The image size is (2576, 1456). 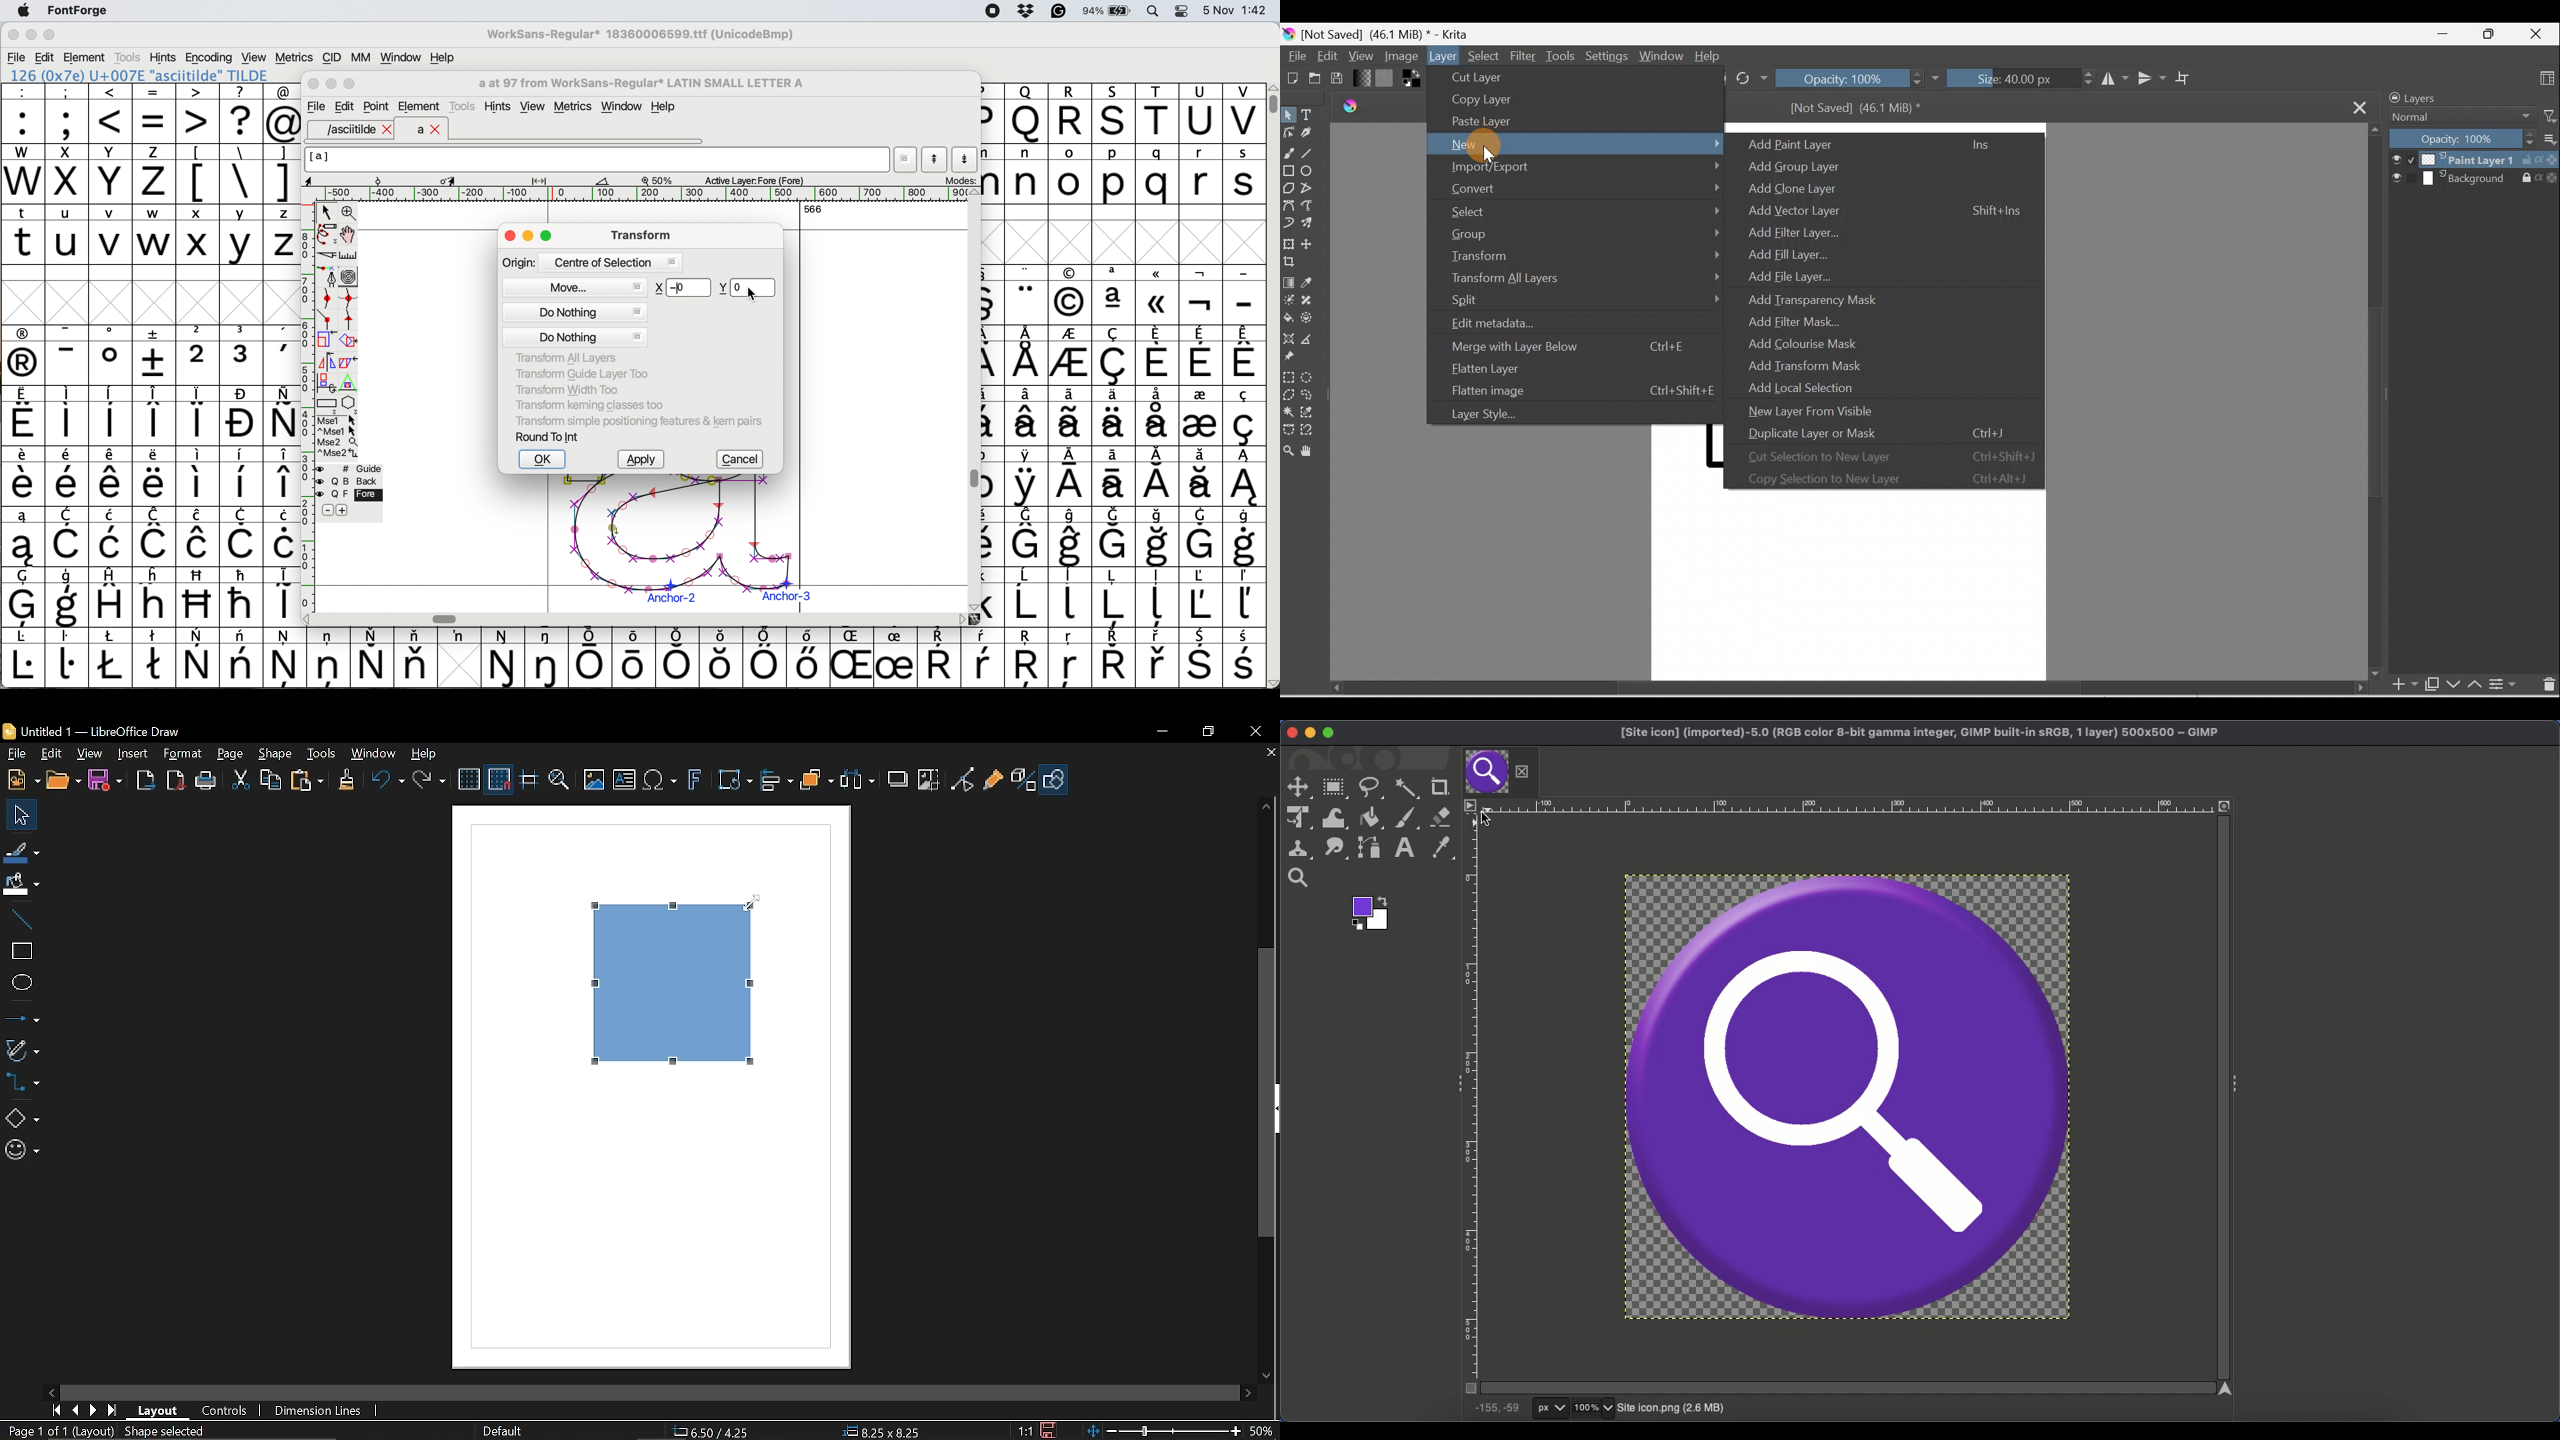 I want to click on Move layer/mask up, so click(x=2477, y=686).